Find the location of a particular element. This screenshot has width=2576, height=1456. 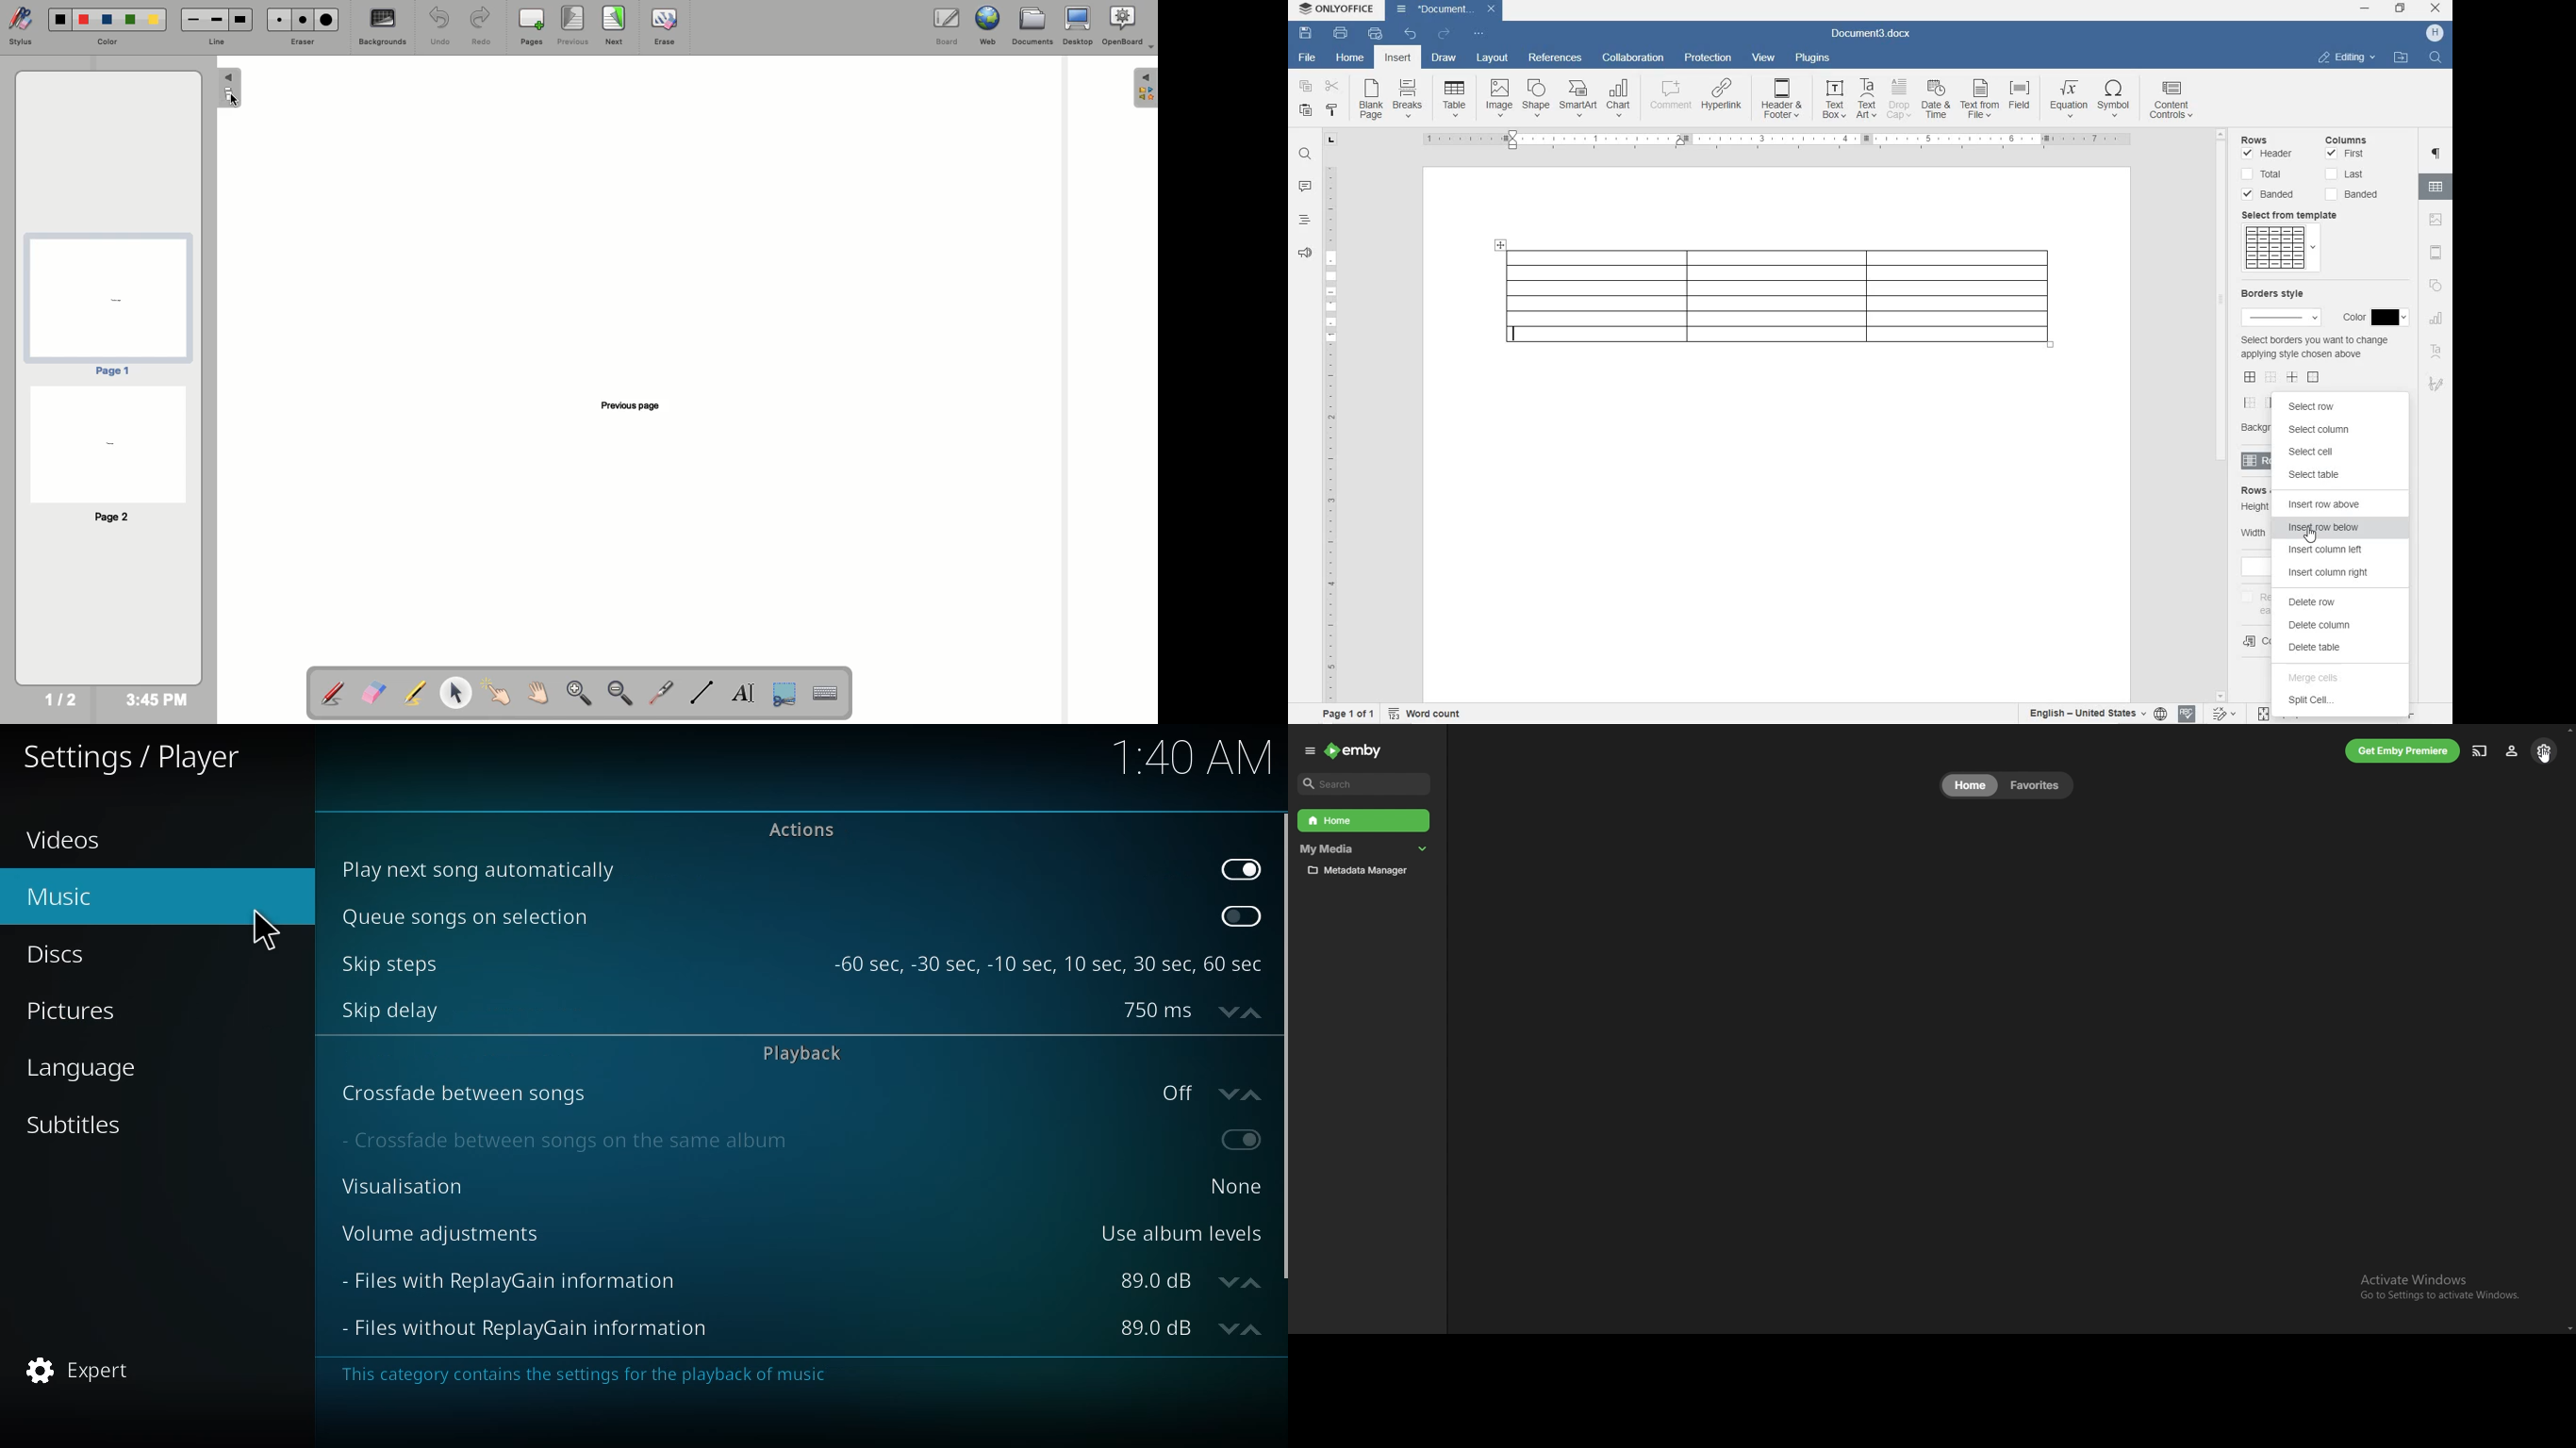

enable is located at coordinates (1237, 917).